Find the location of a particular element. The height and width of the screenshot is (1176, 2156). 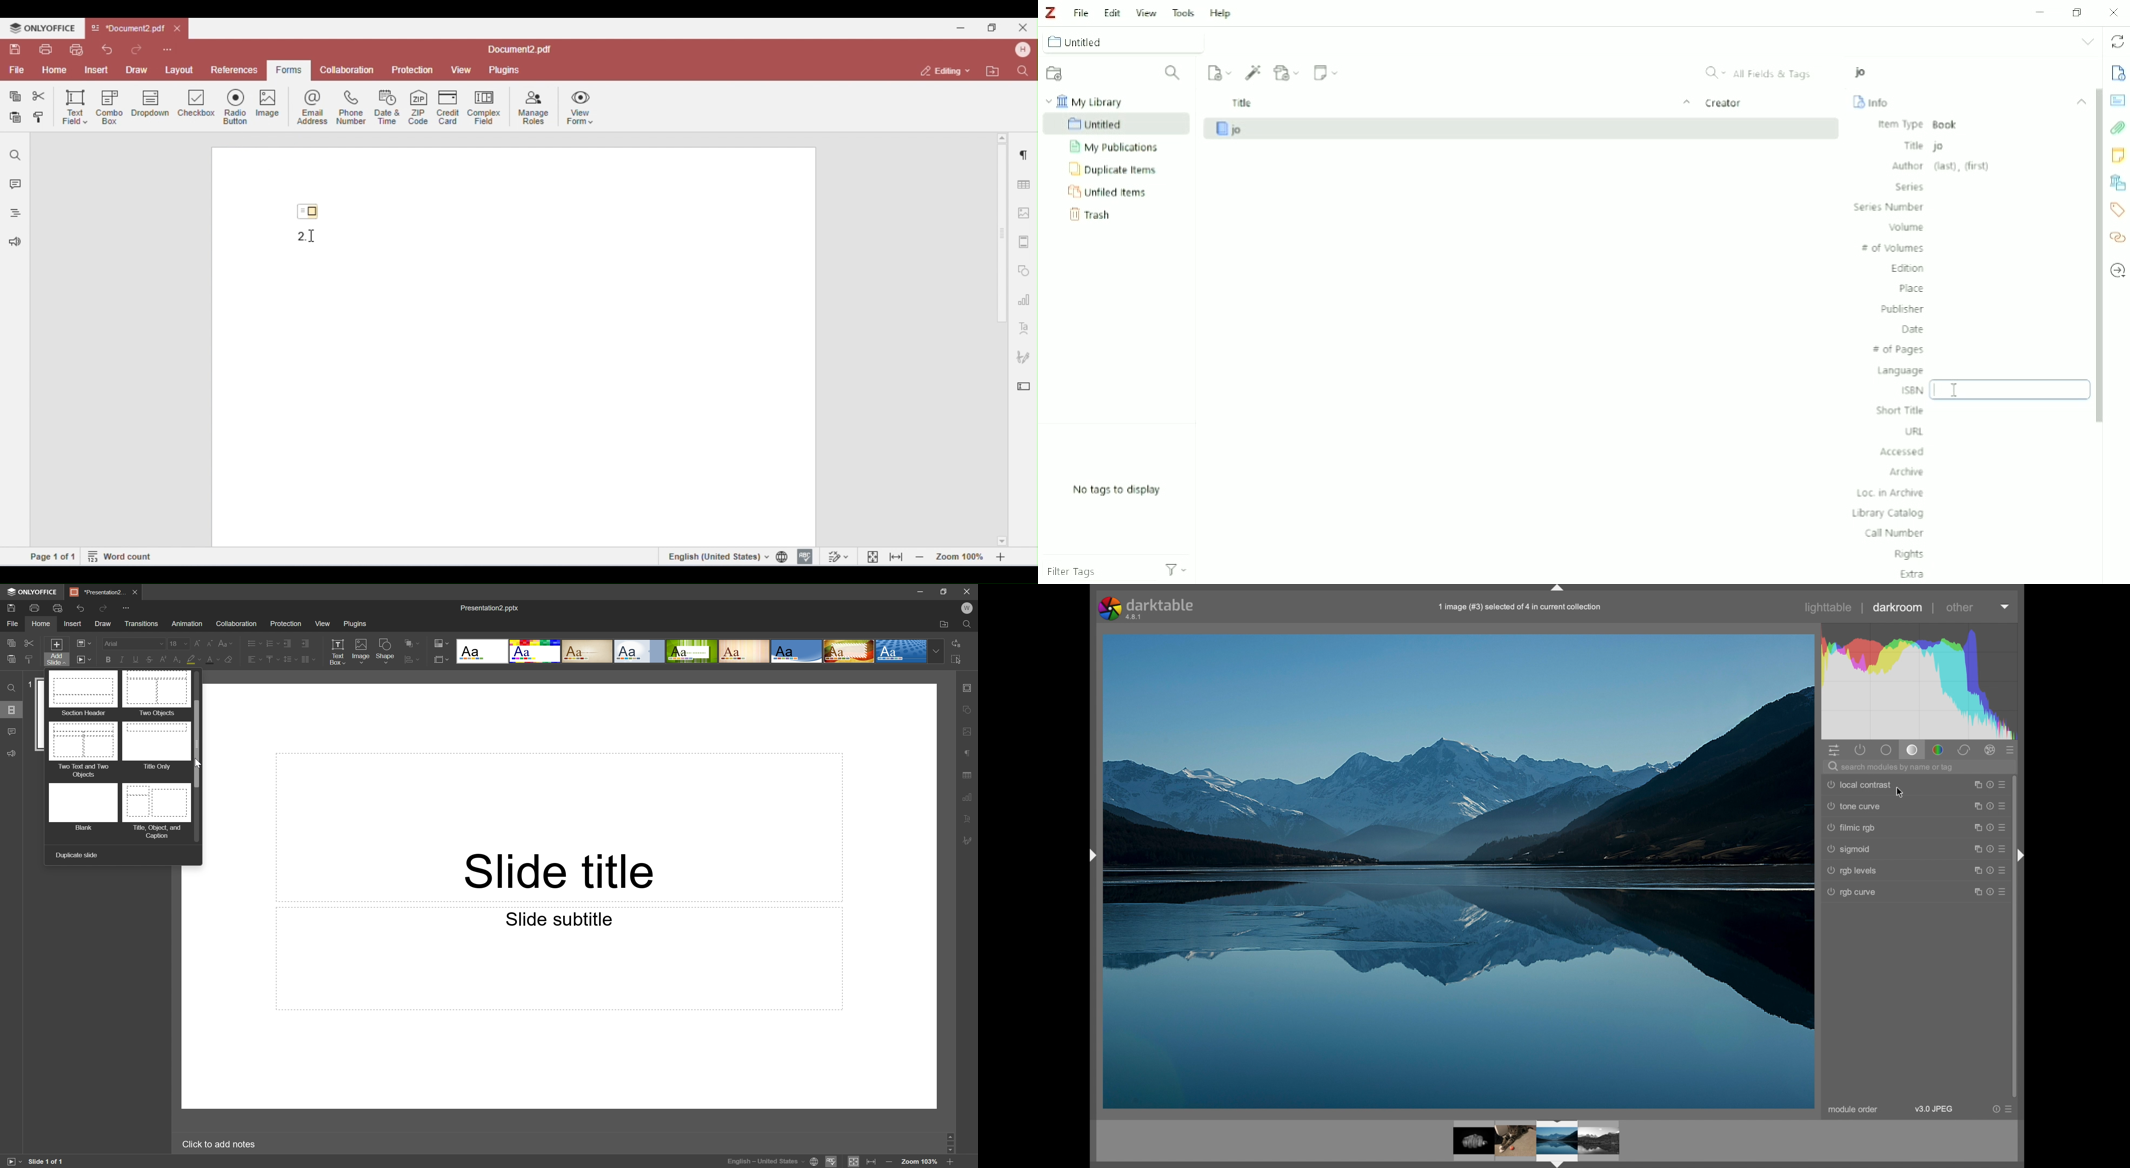

Slide title is located at coordinates (561, 870).